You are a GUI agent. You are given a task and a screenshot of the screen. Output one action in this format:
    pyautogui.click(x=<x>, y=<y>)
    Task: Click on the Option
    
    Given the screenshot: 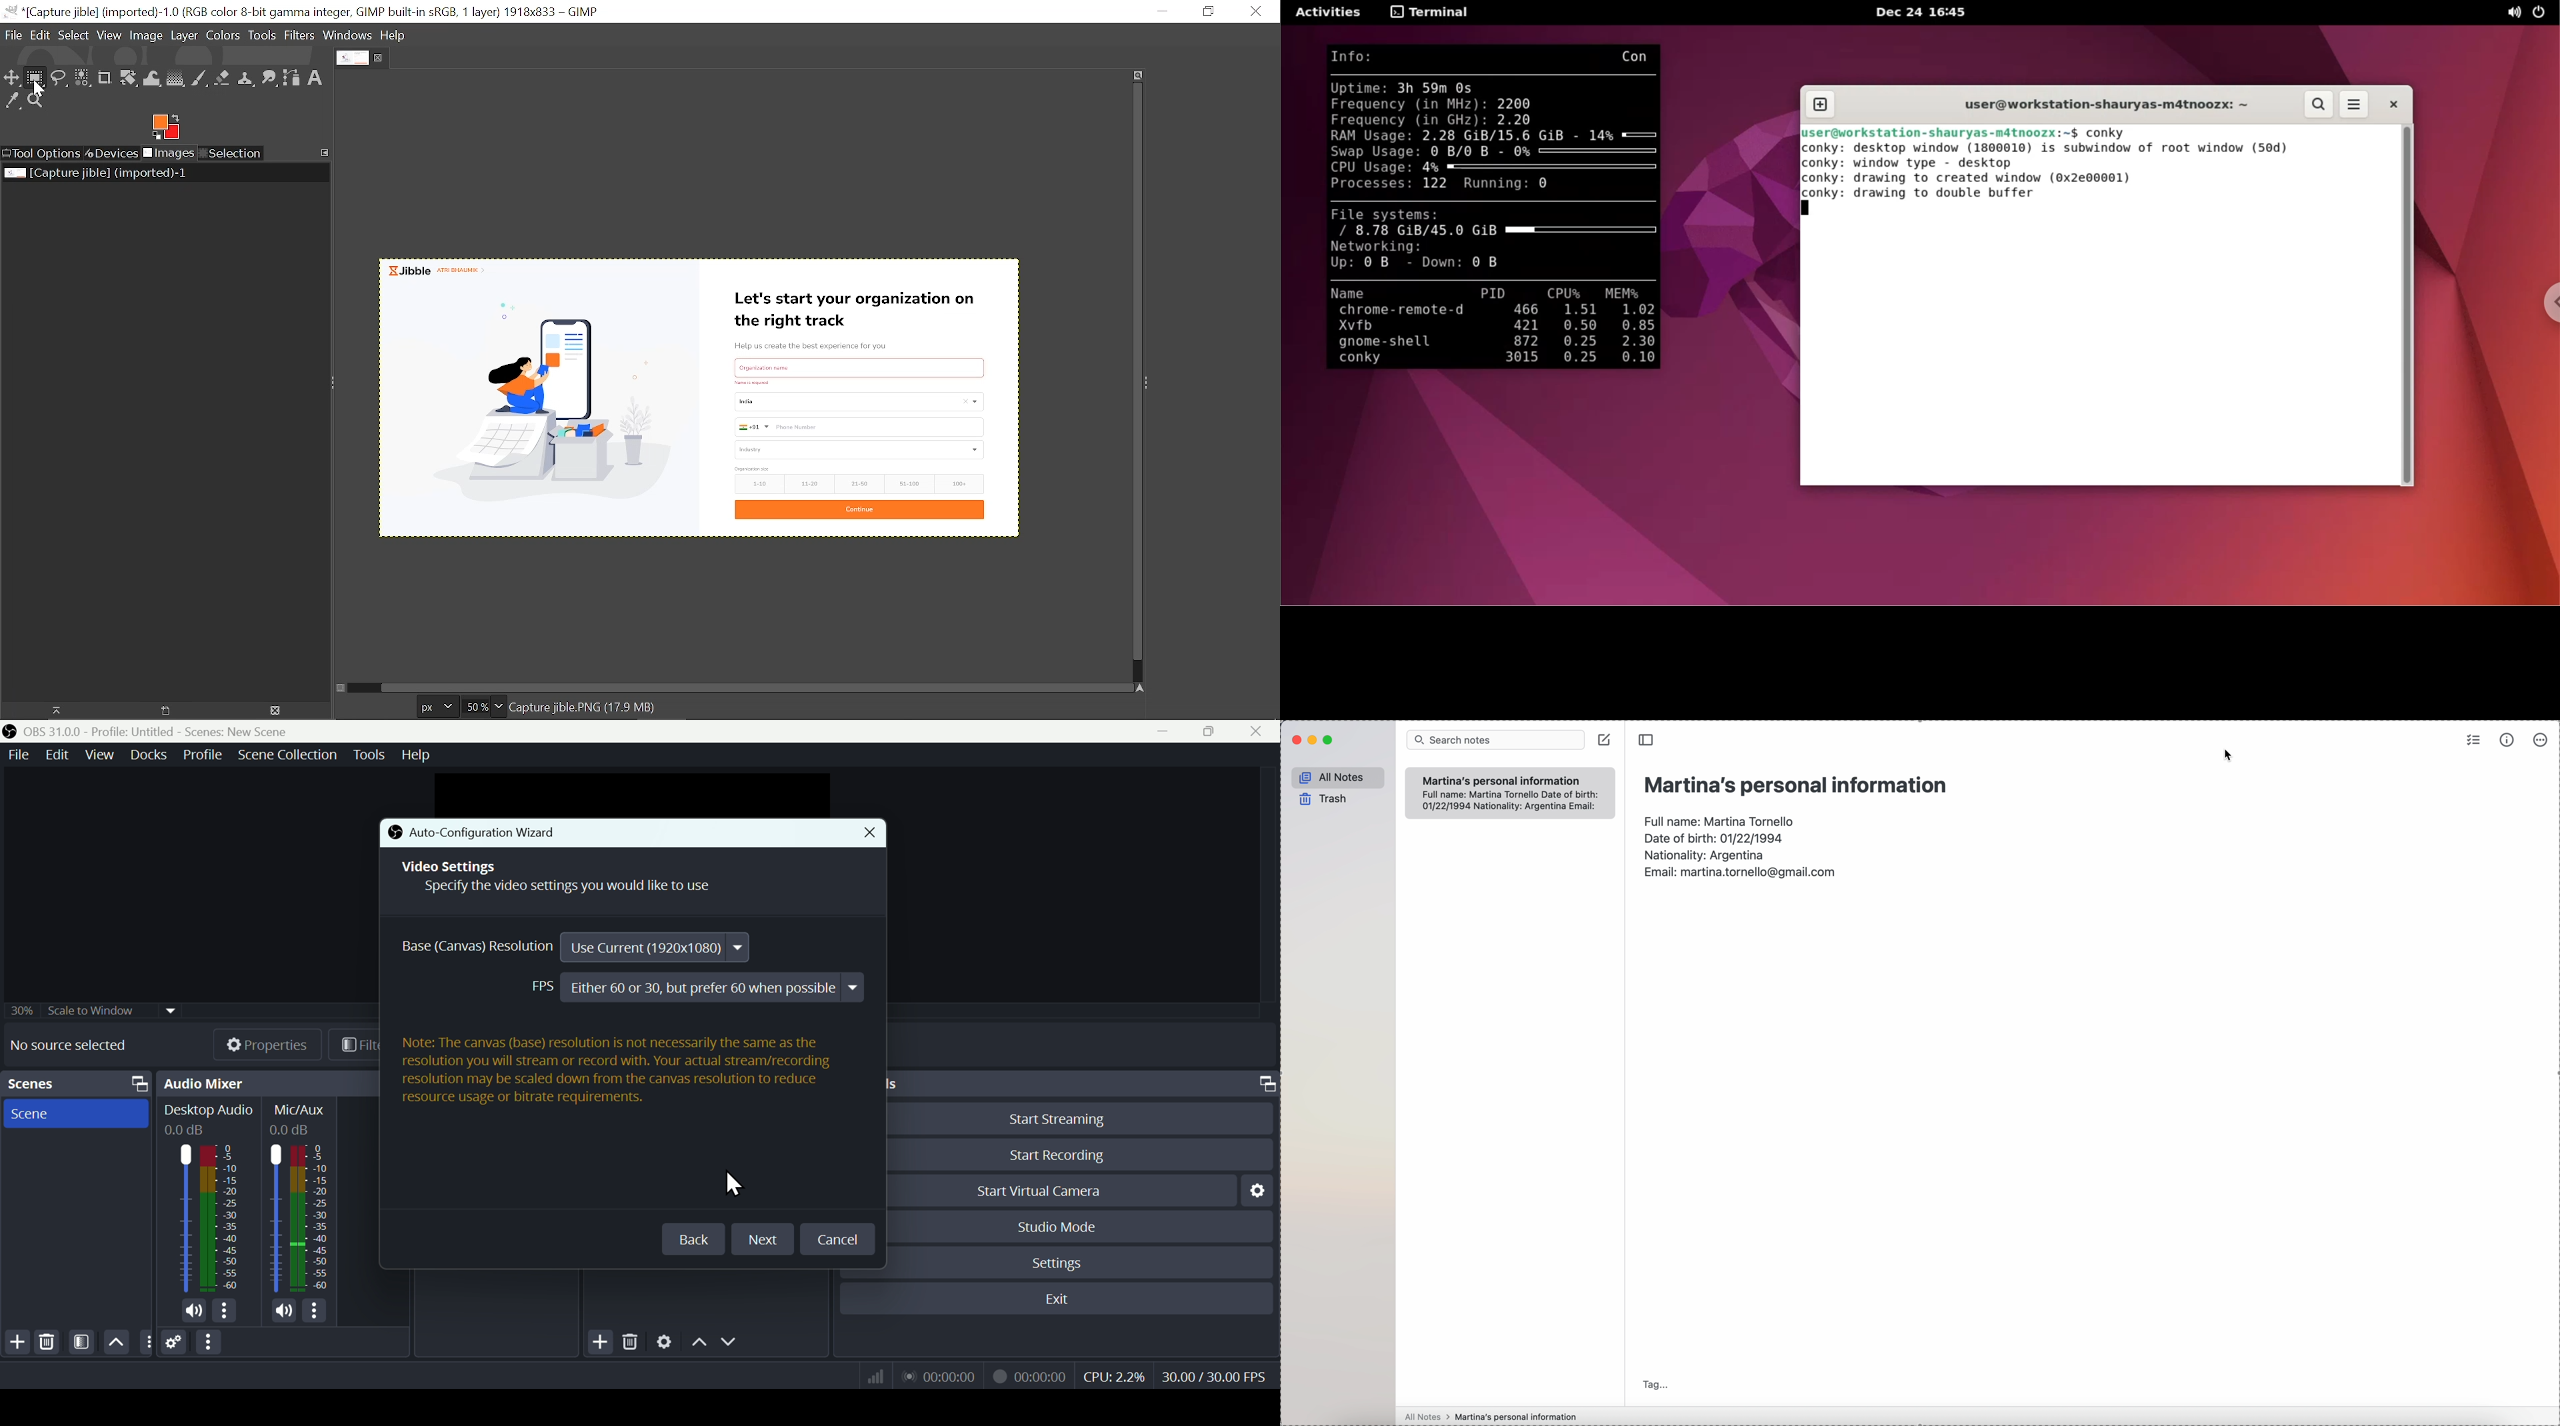 What is the action you would take?
    pyautogui.click(x=210, y=1343)
    